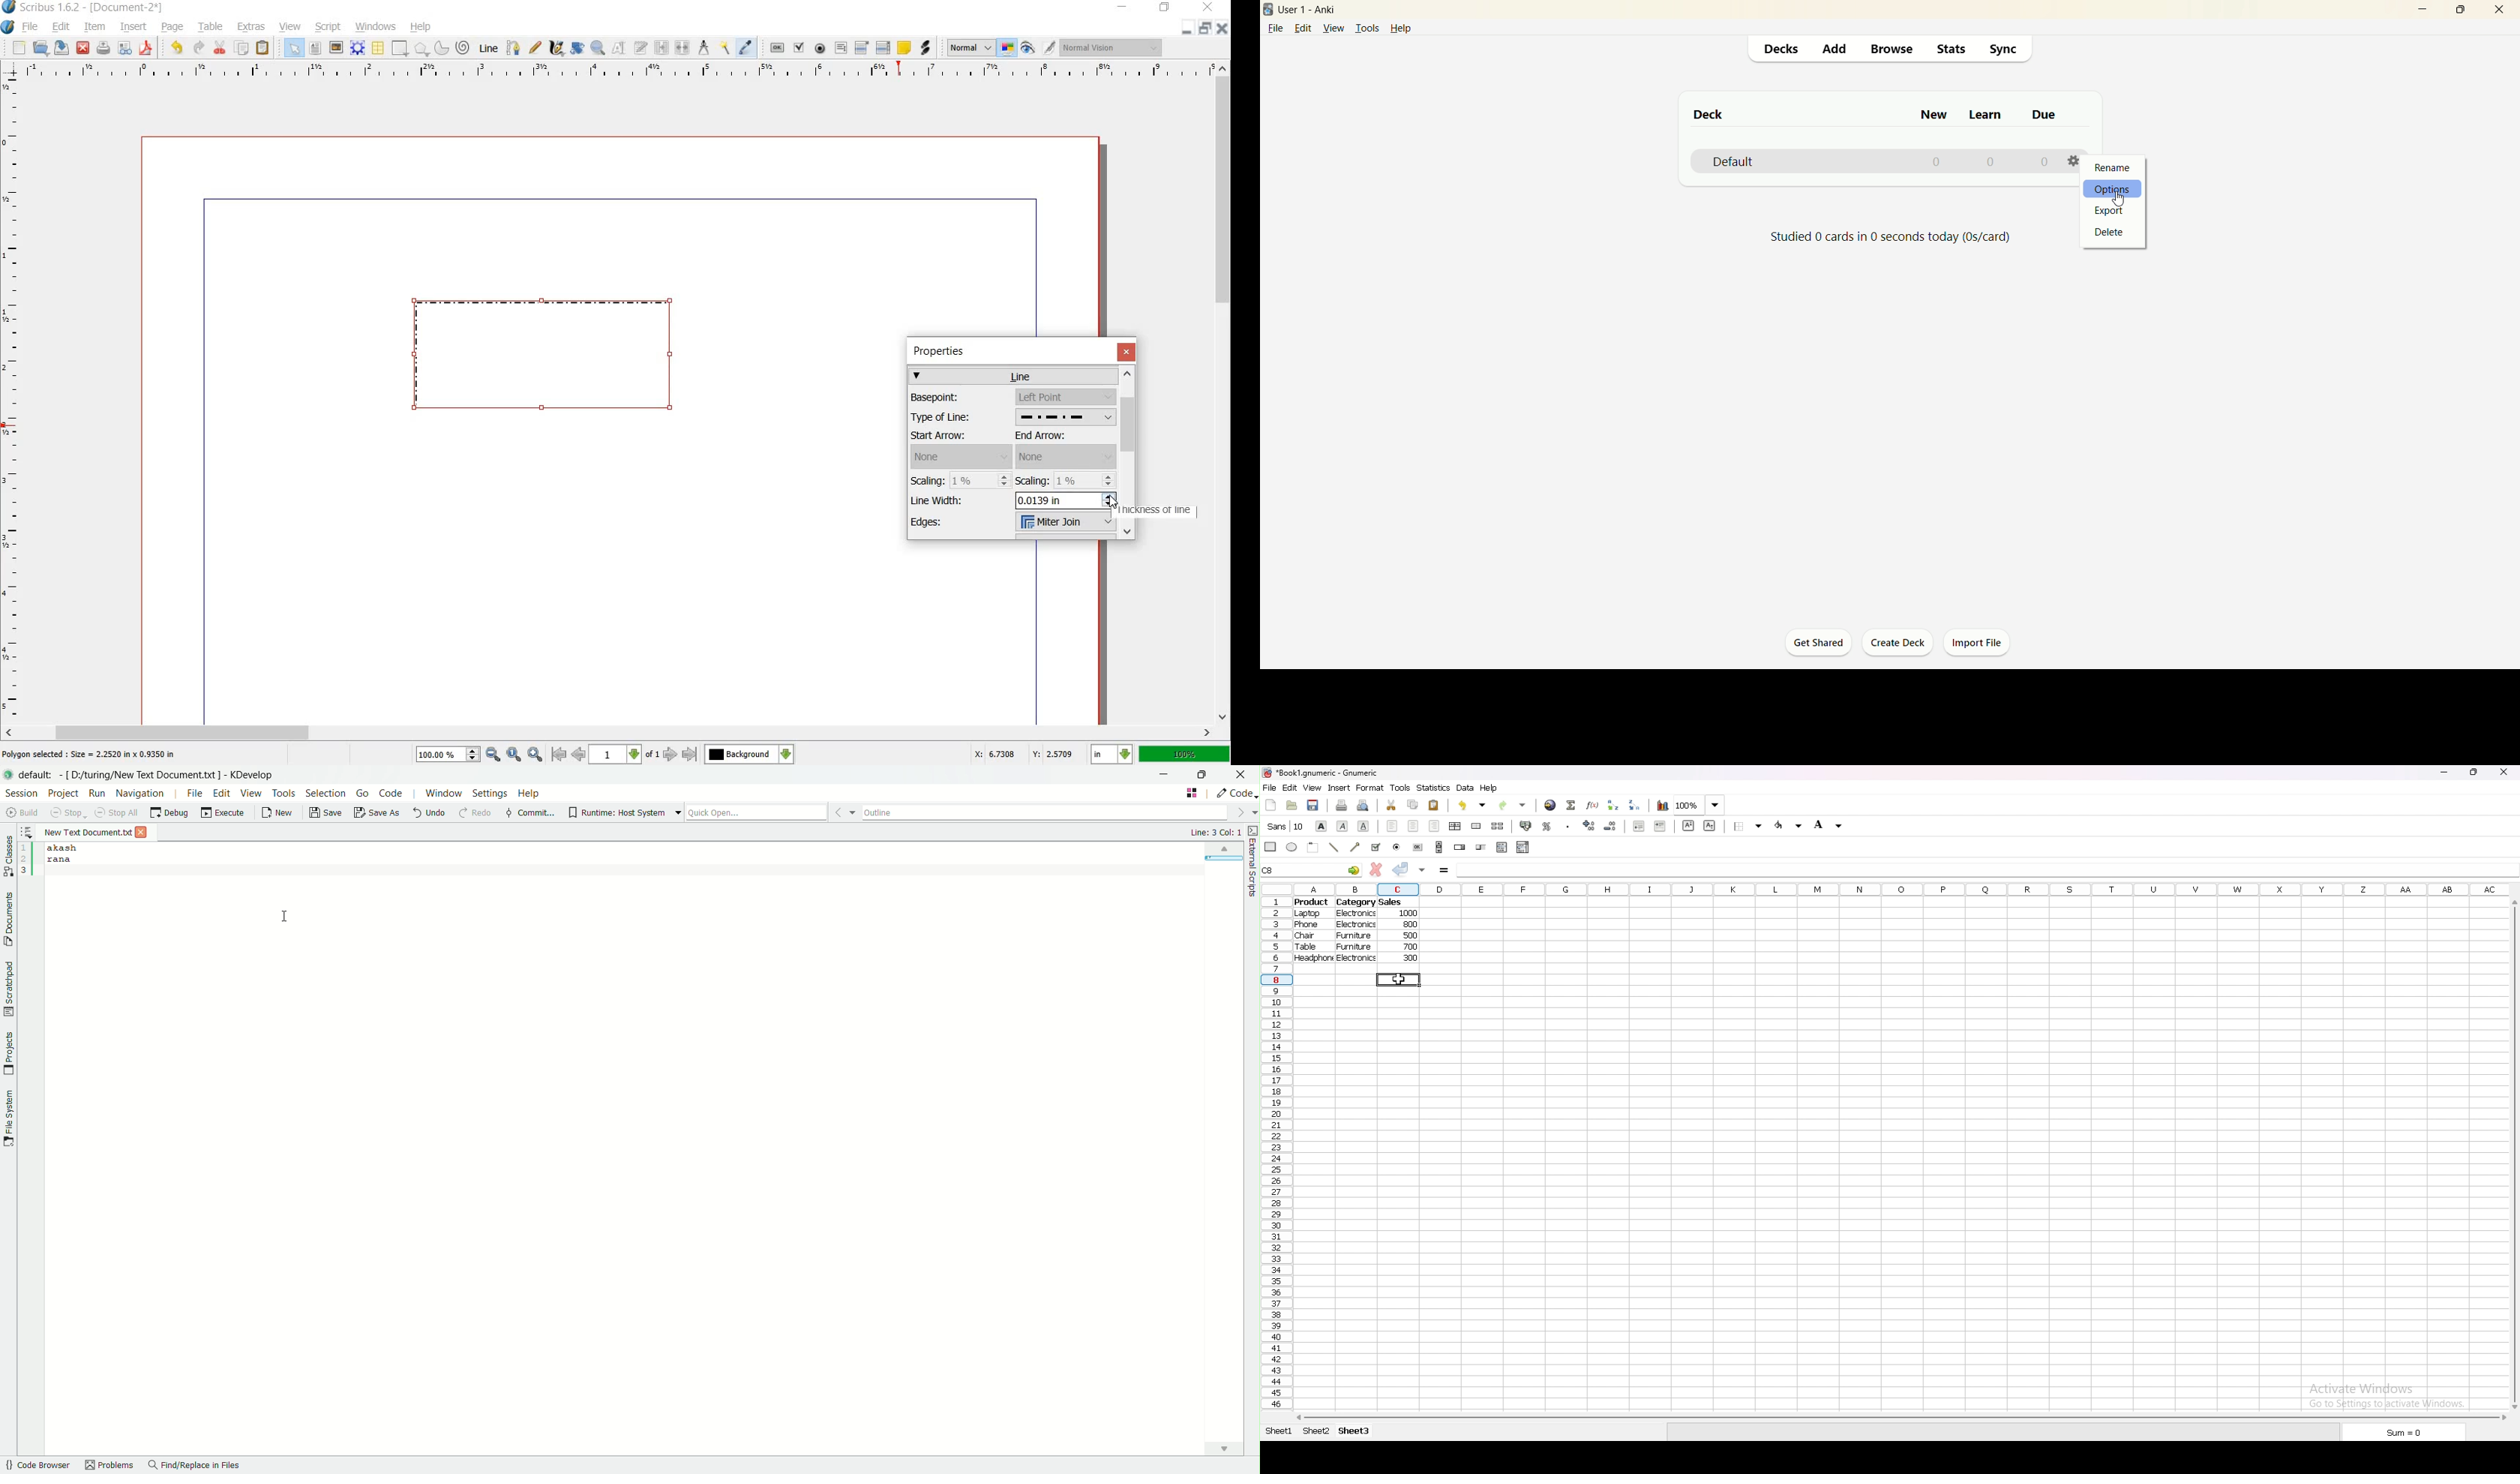 This screenshot has height=1484, width=2520. What do you see at coordinates (1271, 787) in the screenshot?
I see `file` at bounding box center [1271, 787].